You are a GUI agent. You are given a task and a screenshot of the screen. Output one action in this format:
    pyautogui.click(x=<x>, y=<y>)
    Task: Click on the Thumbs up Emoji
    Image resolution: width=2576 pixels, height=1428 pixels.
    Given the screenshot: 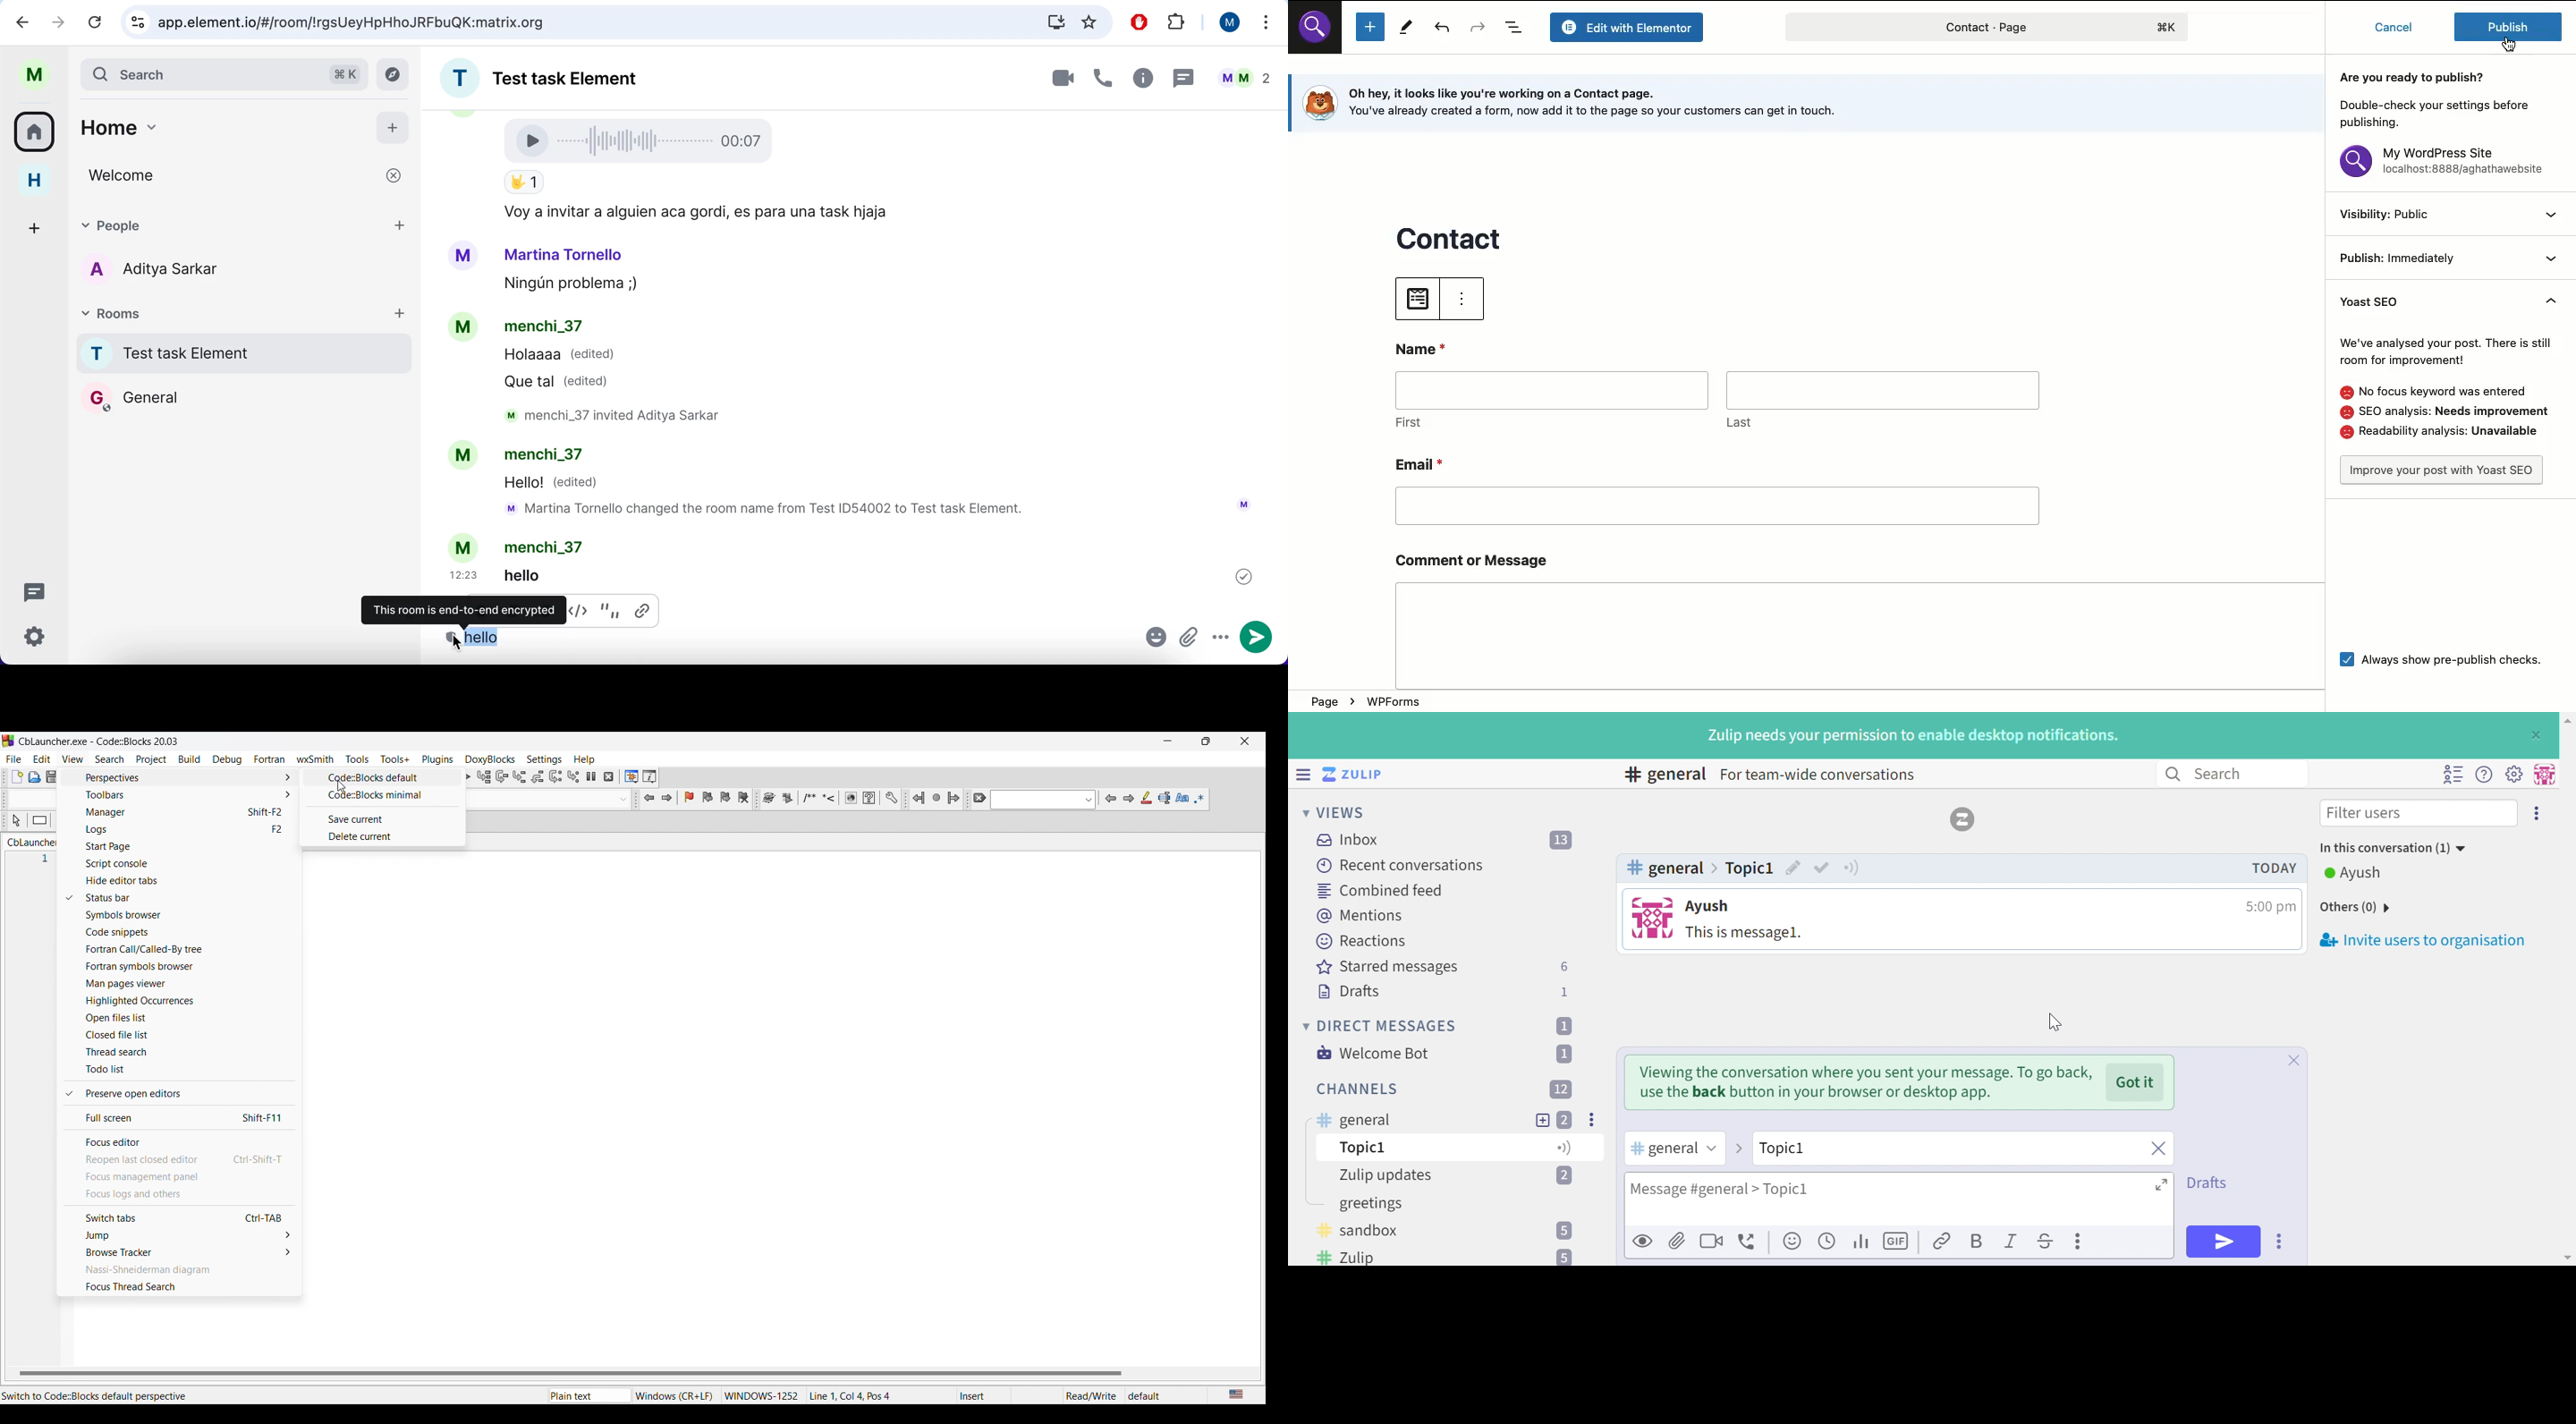 What is the action you would take?
    pyautogui.click(x=523, y=183)
    